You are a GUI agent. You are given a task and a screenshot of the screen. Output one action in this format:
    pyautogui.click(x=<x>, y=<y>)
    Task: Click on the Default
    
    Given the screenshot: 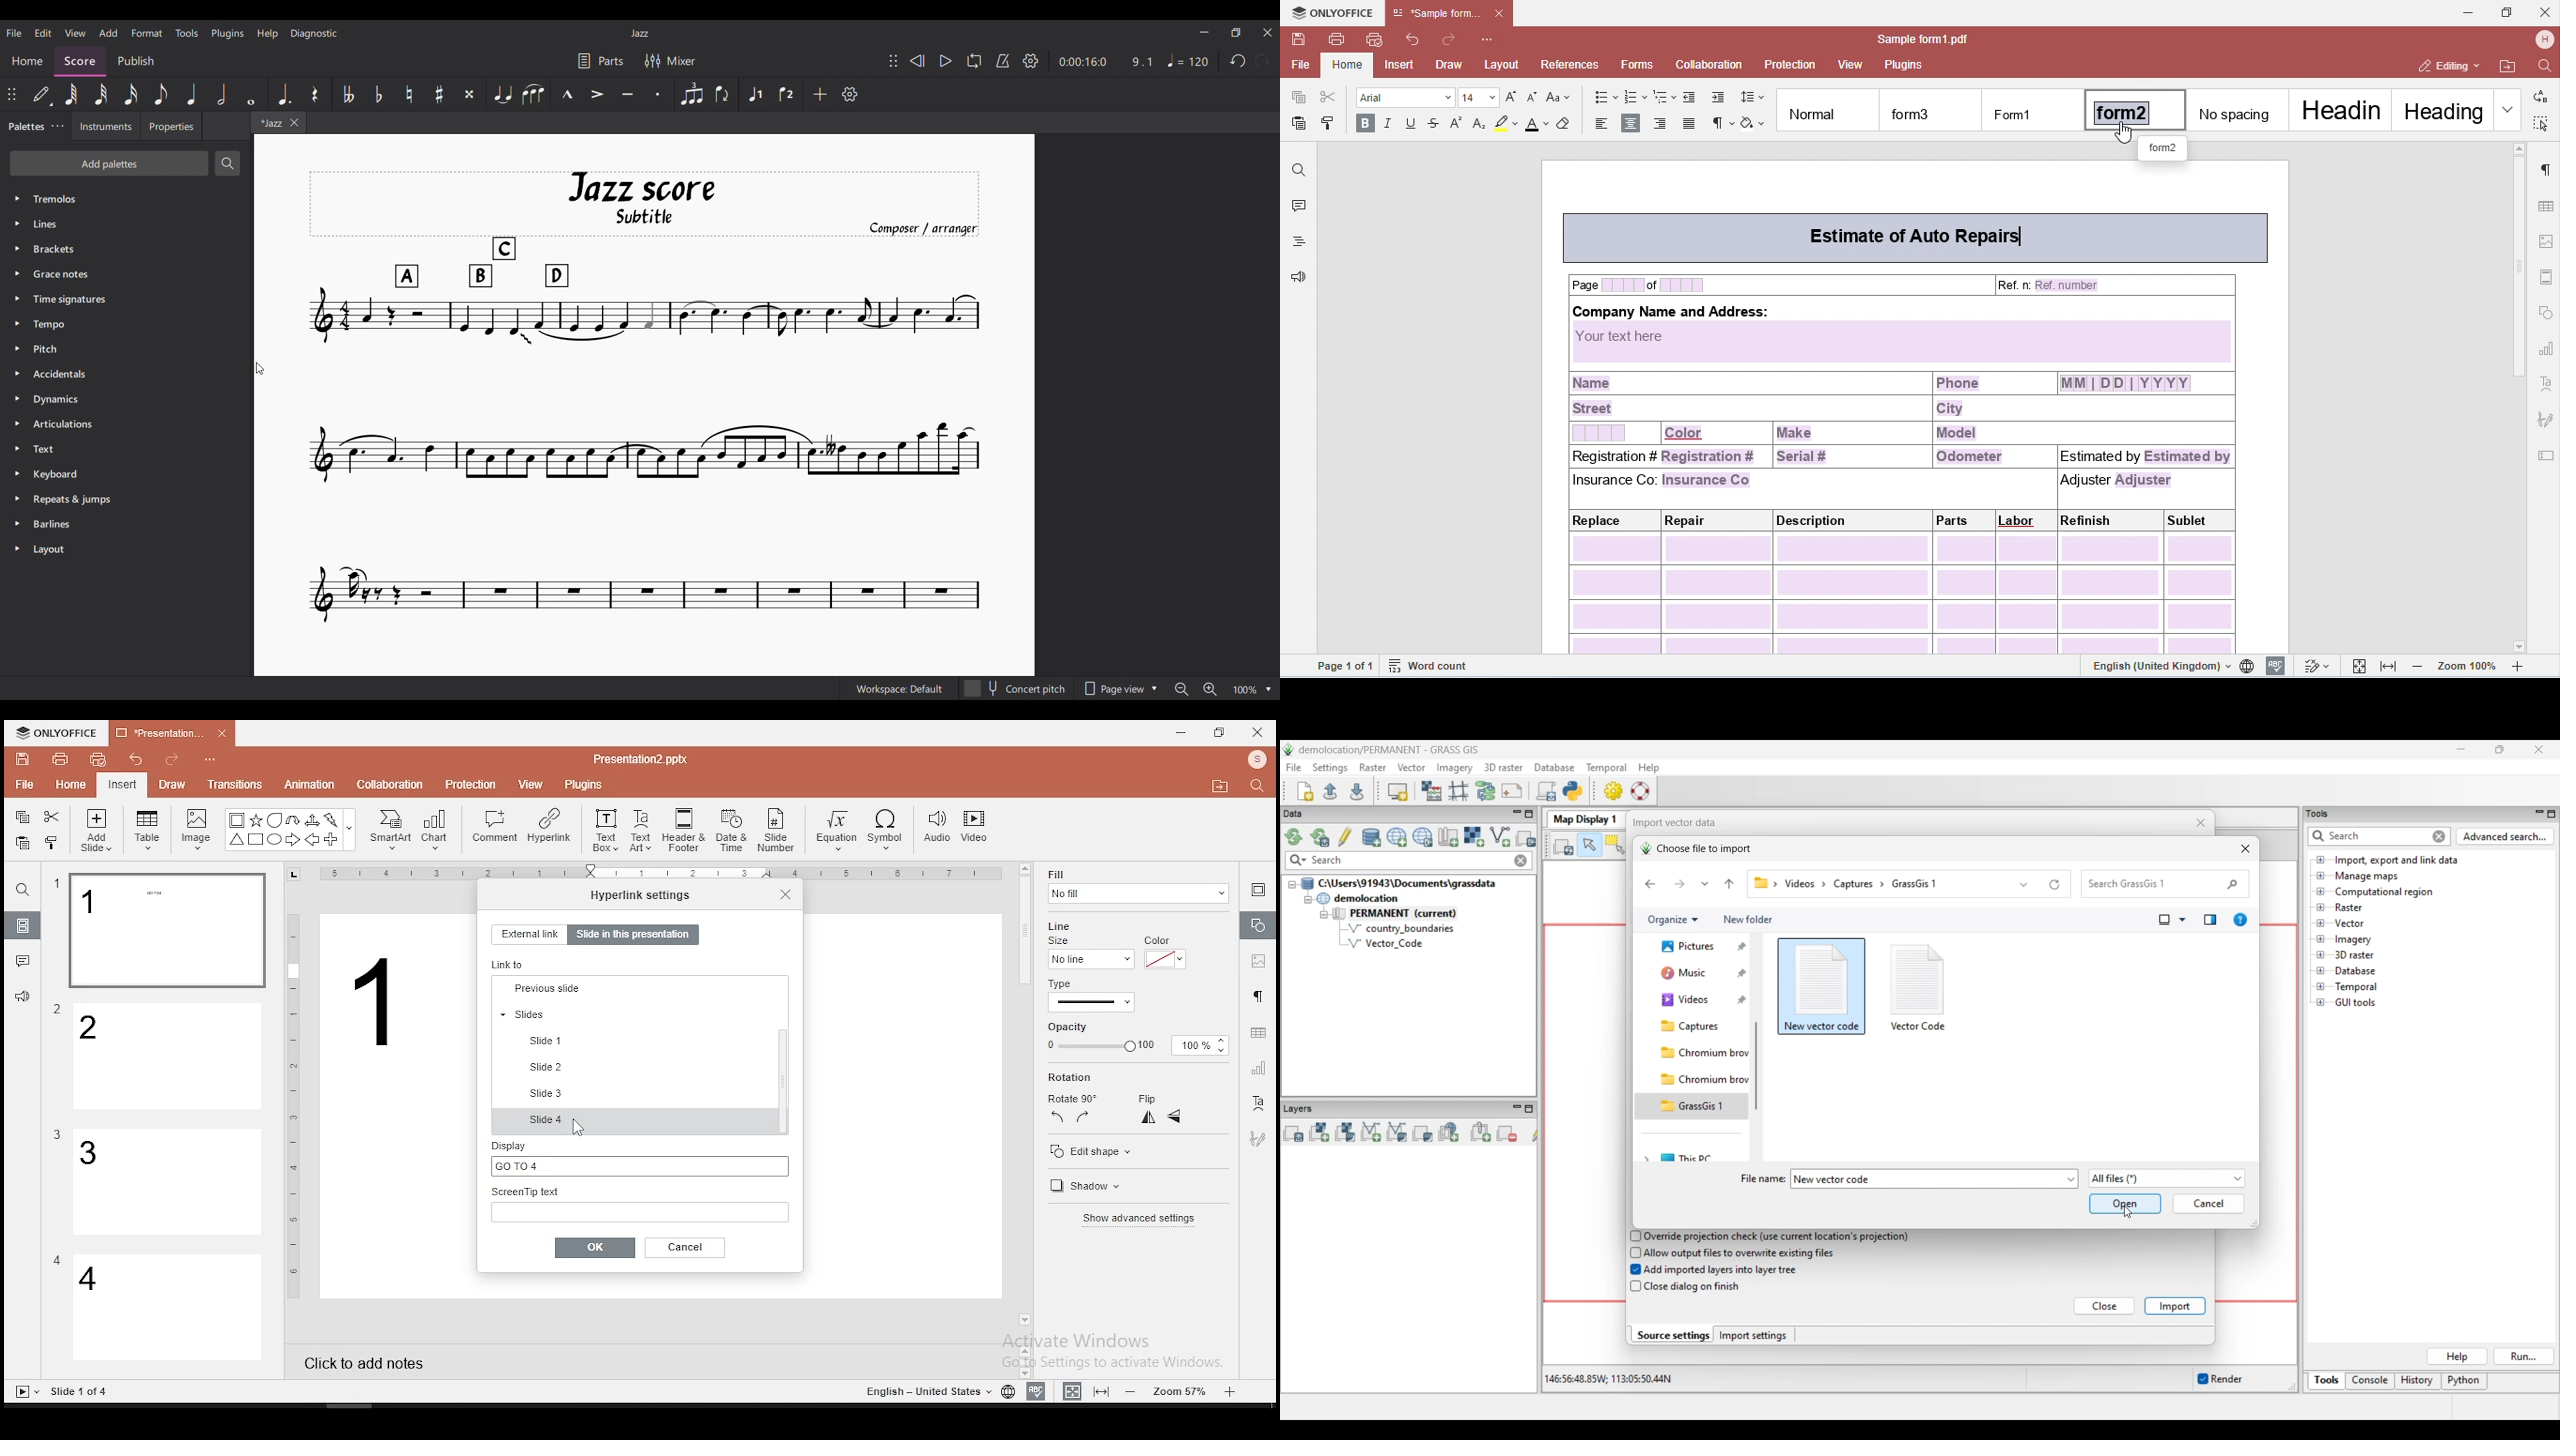 What is the action you would take?
    pyautogui.click(x=42, y=94)
    